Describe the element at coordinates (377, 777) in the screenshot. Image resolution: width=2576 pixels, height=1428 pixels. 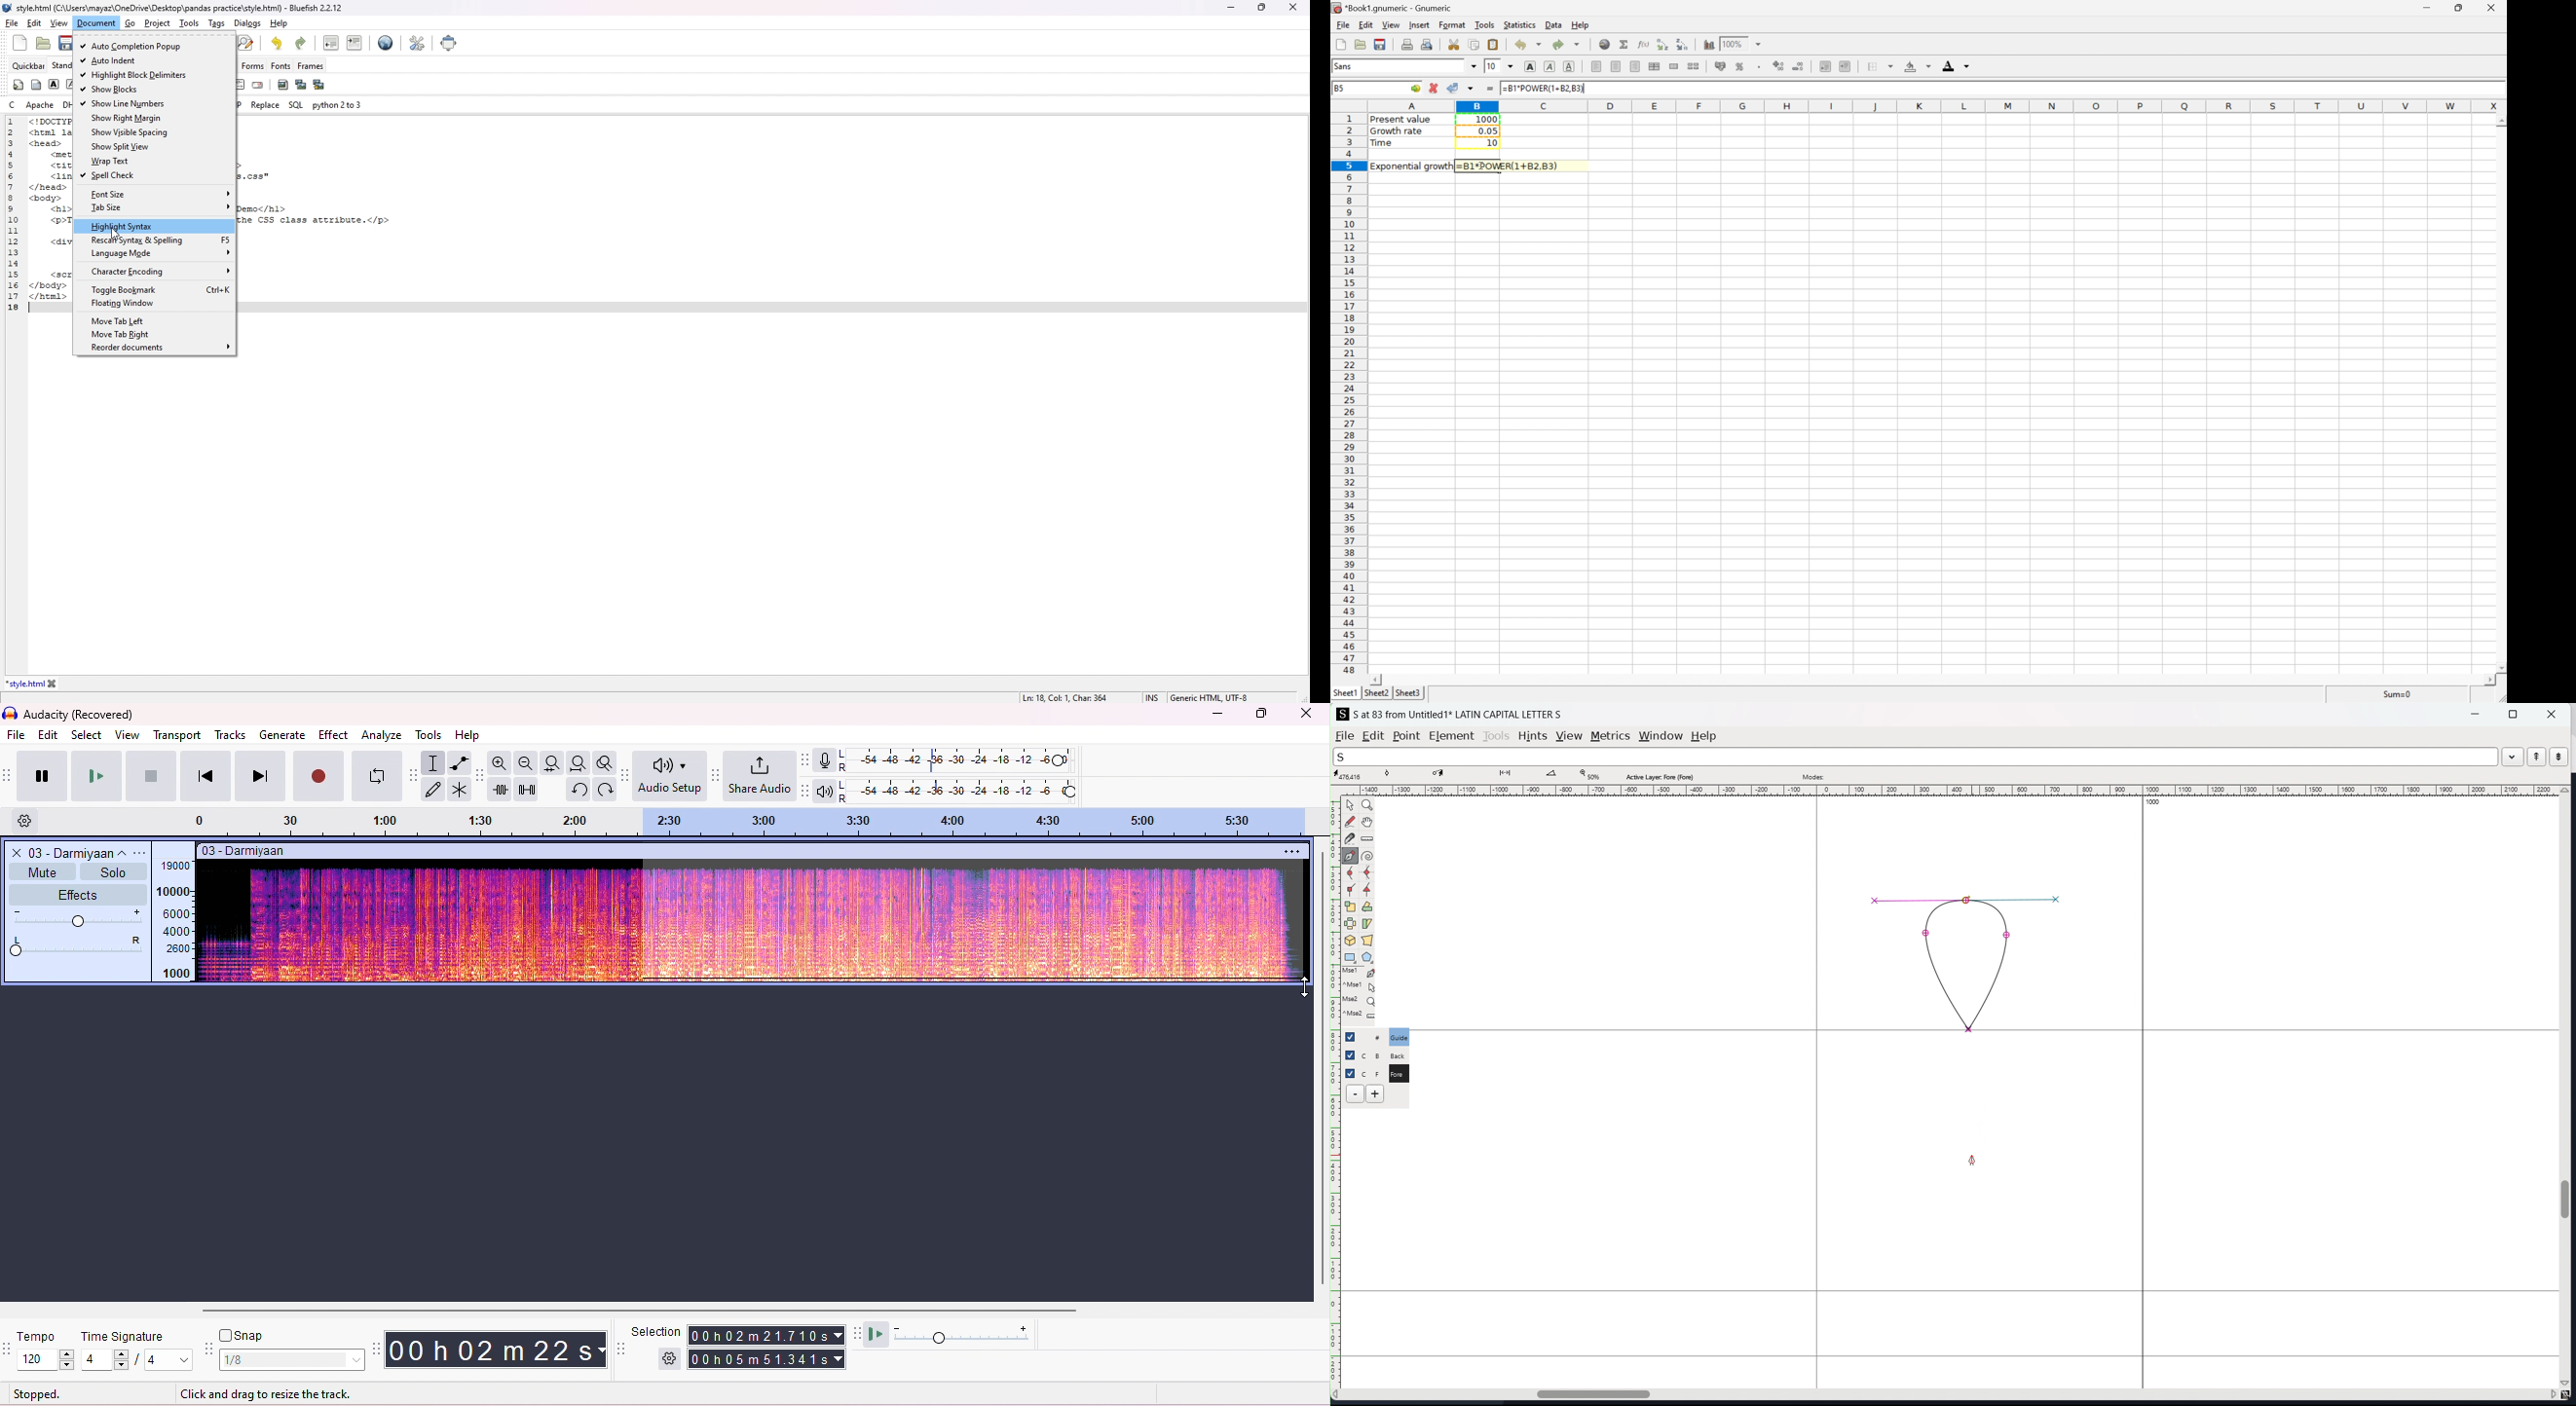
I see `loop` at that location.